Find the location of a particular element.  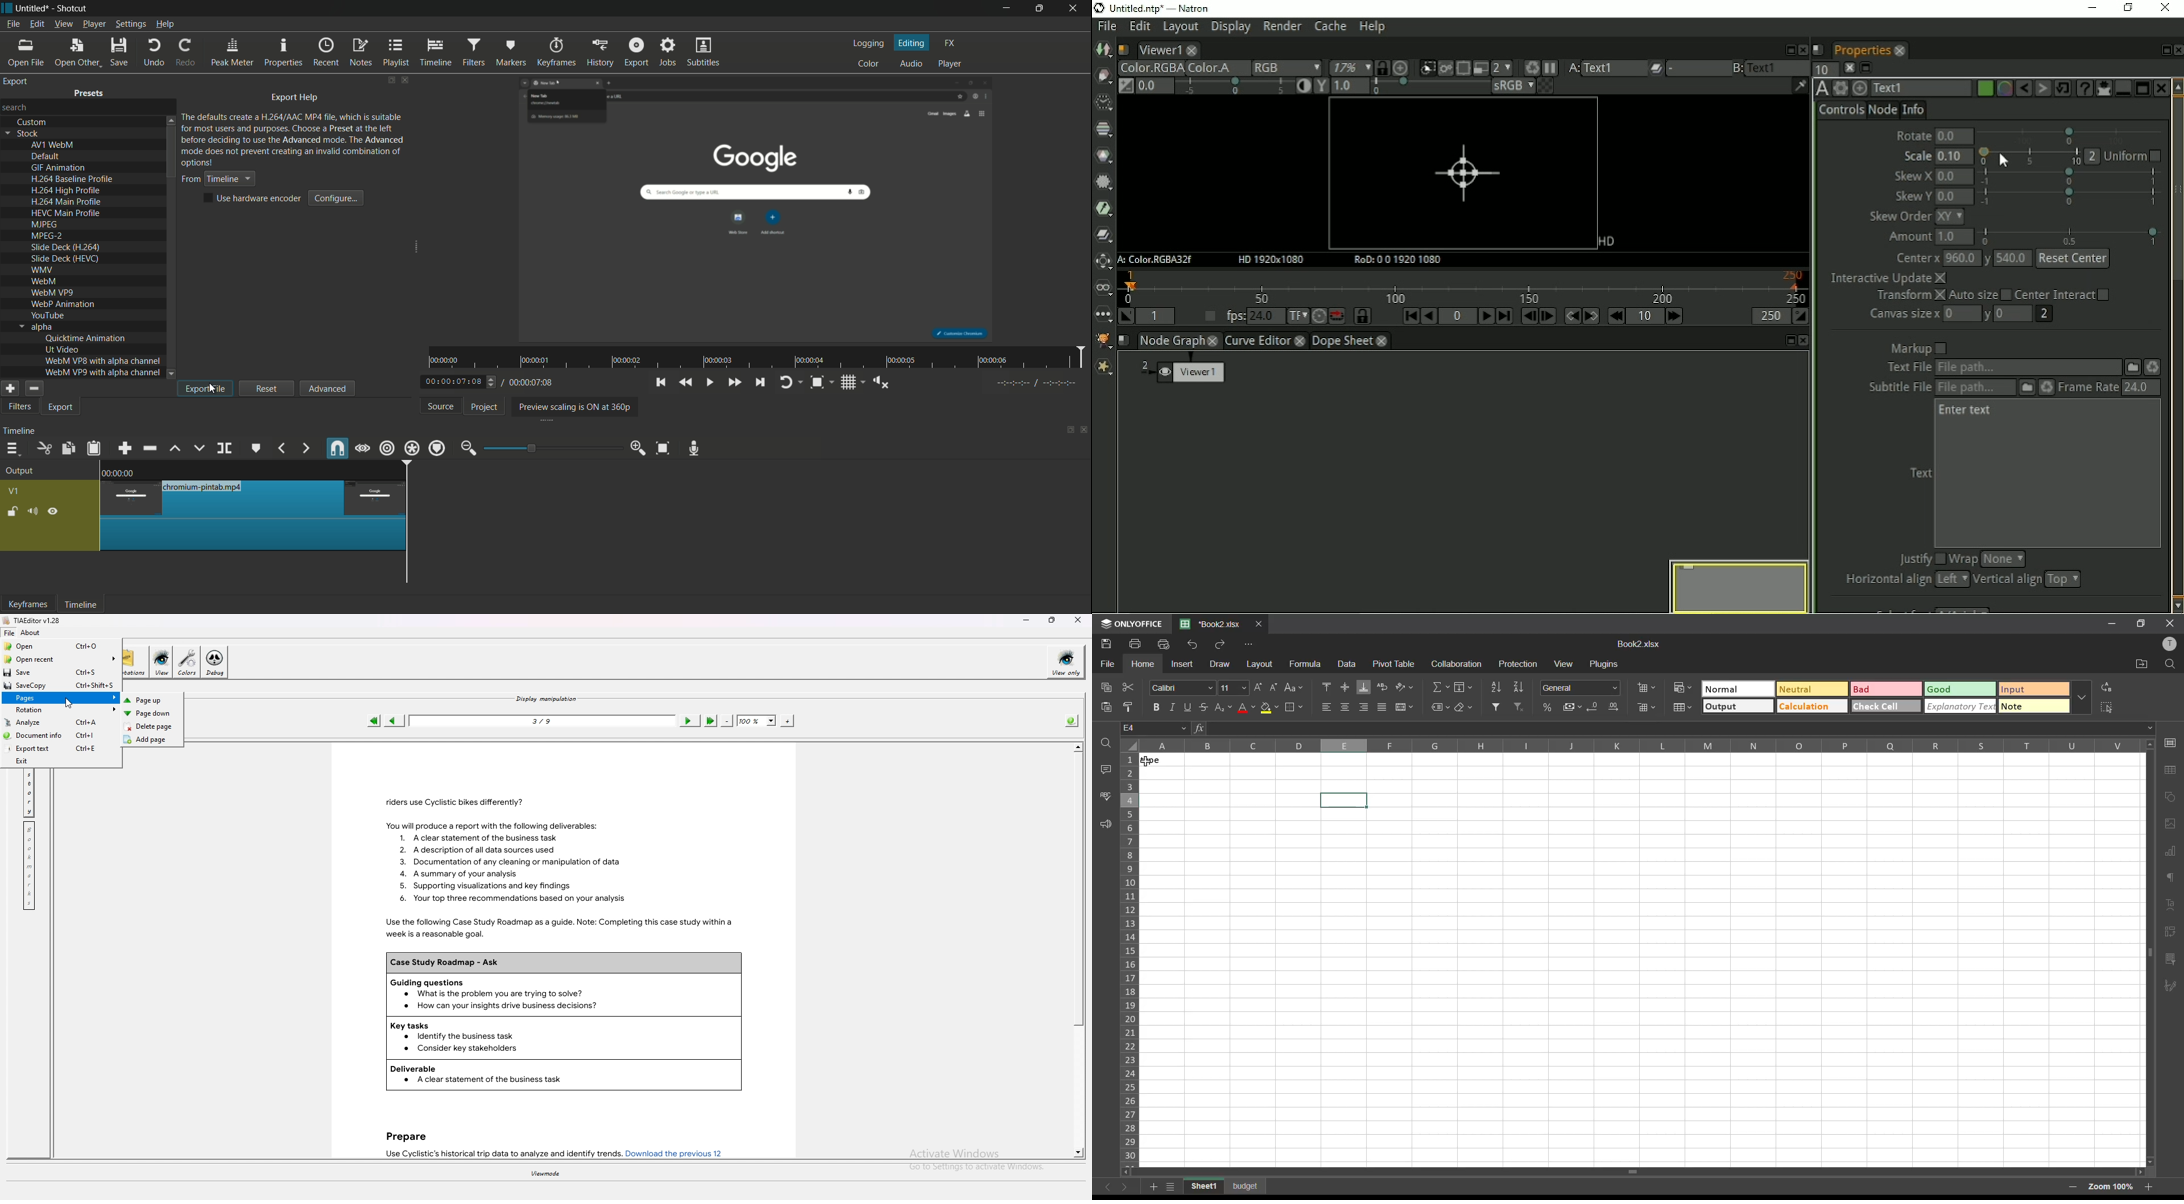

delete cells is located at coordinates (1648, 708).